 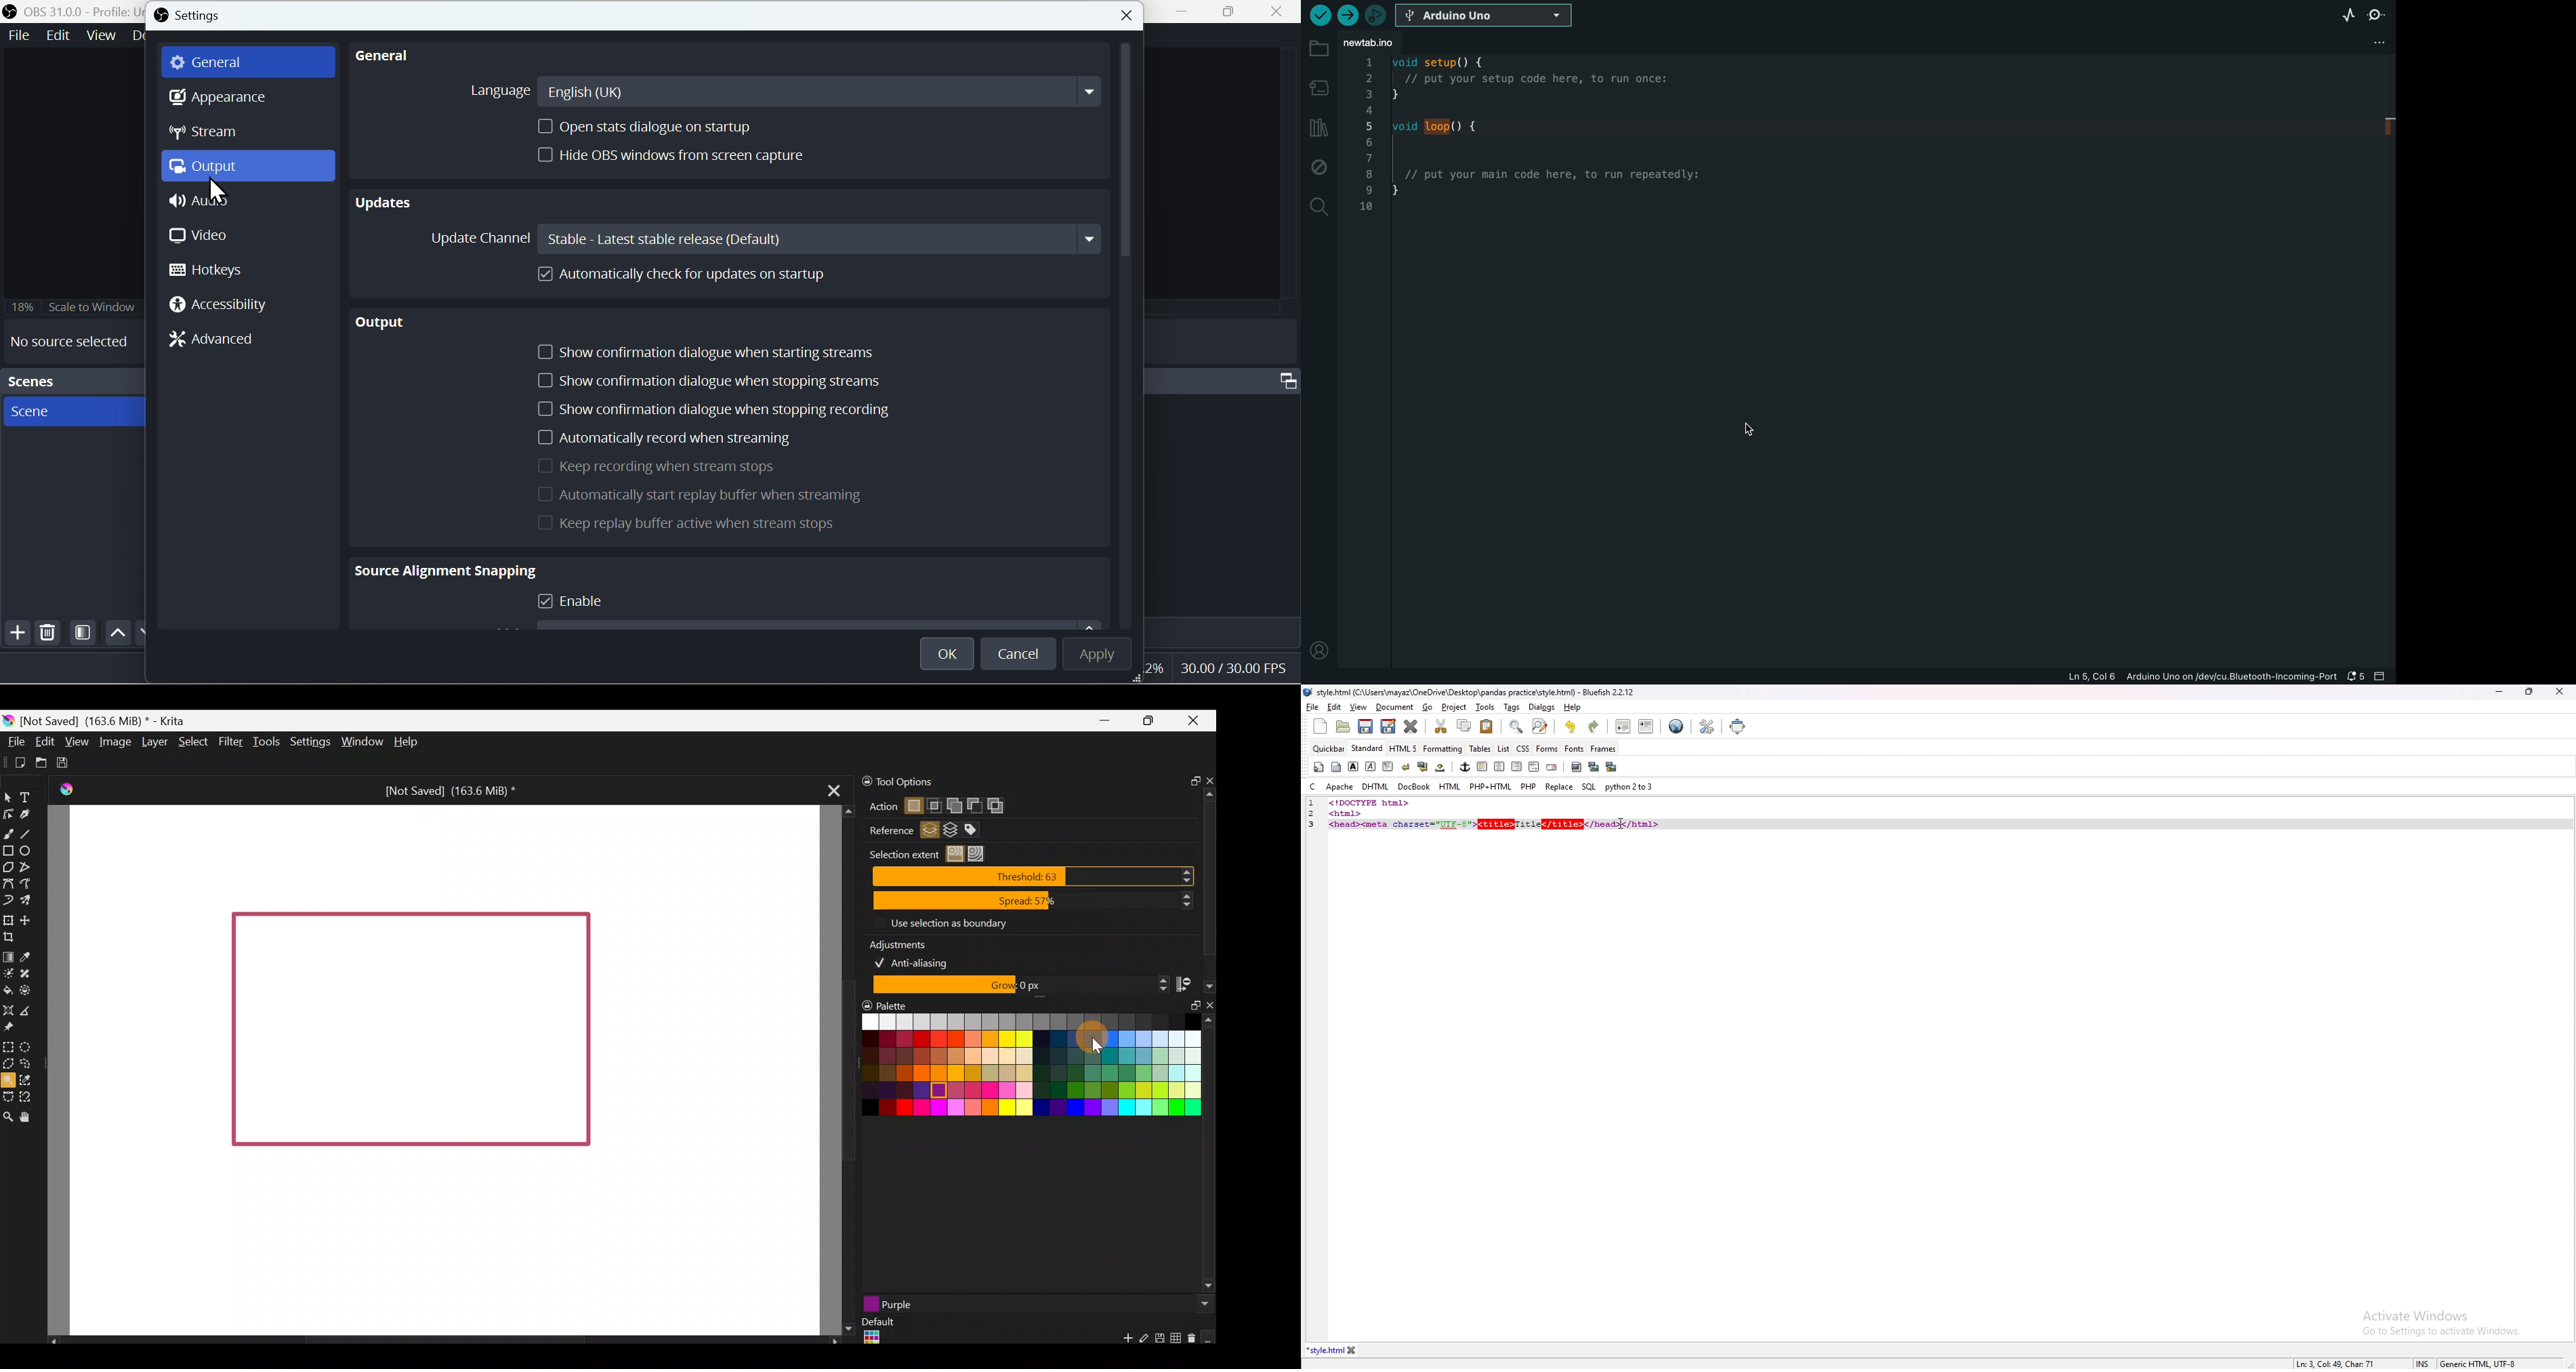 I want to click on cursor mode, so click(x=2423, y=1363).